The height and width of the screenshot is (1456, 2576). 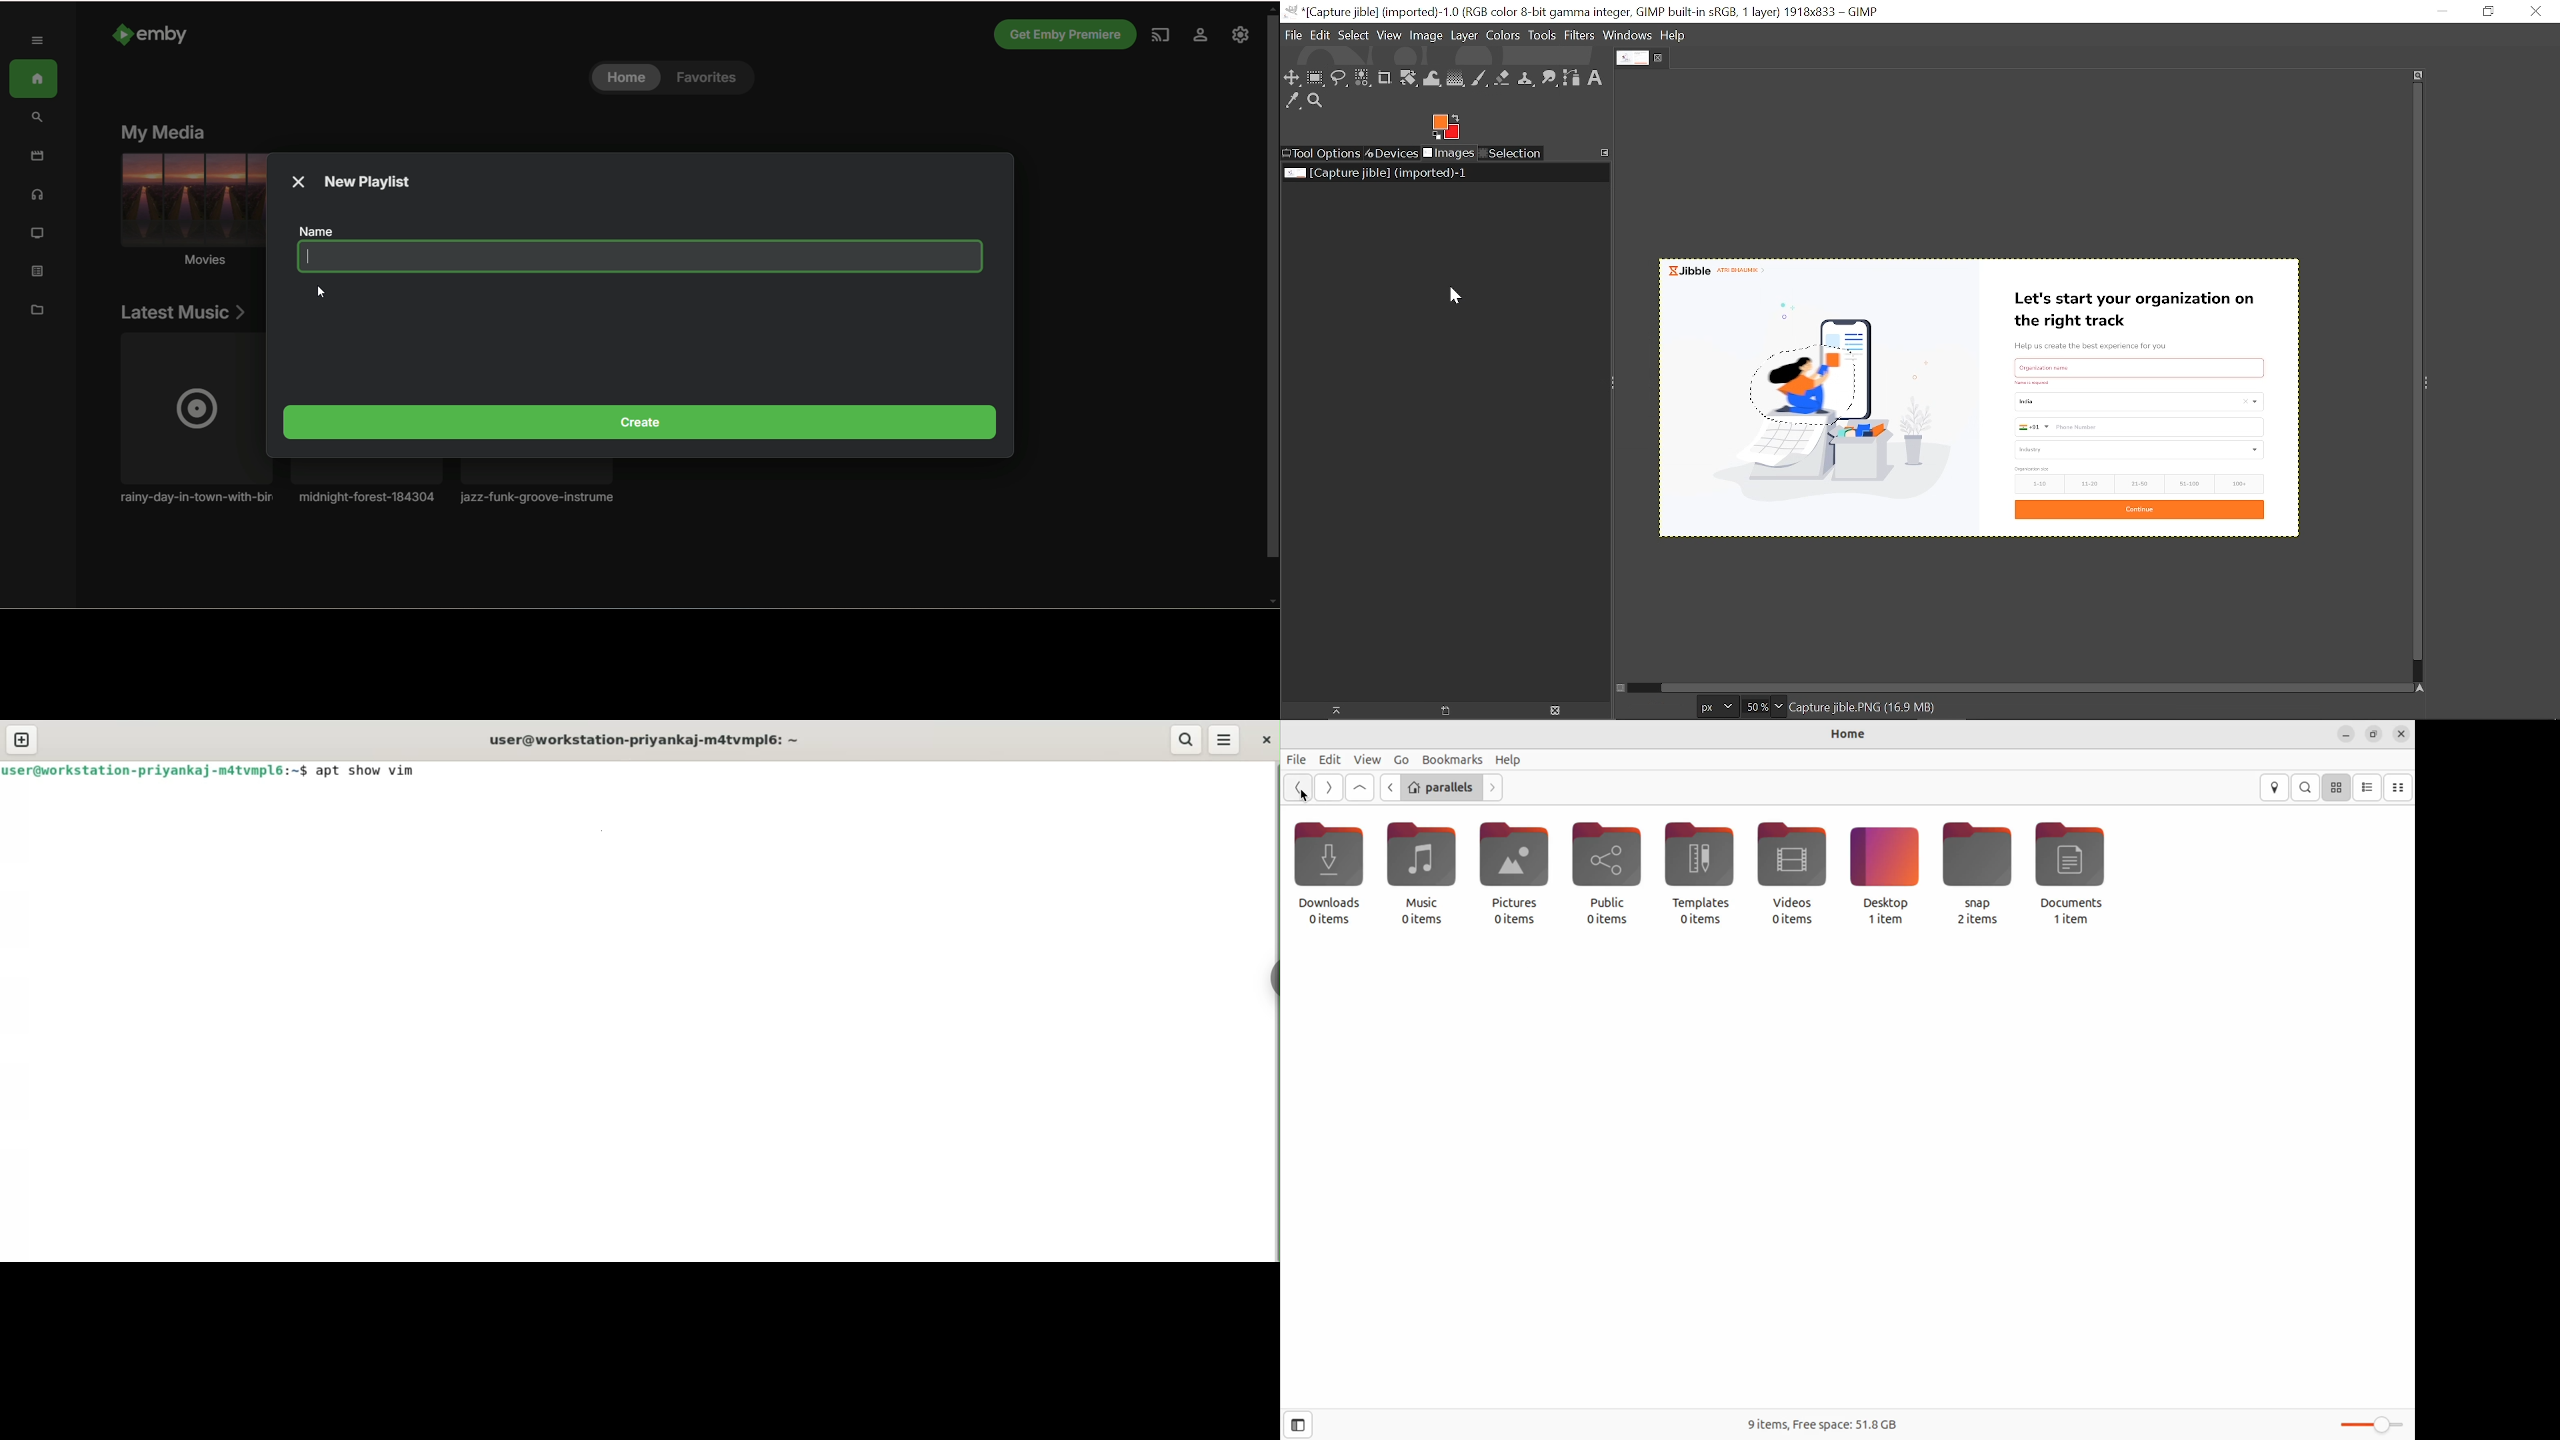 What do you see at coordinates (183, 313) in the screenshot?
I see `latest music` at bounding box center [183, 313].